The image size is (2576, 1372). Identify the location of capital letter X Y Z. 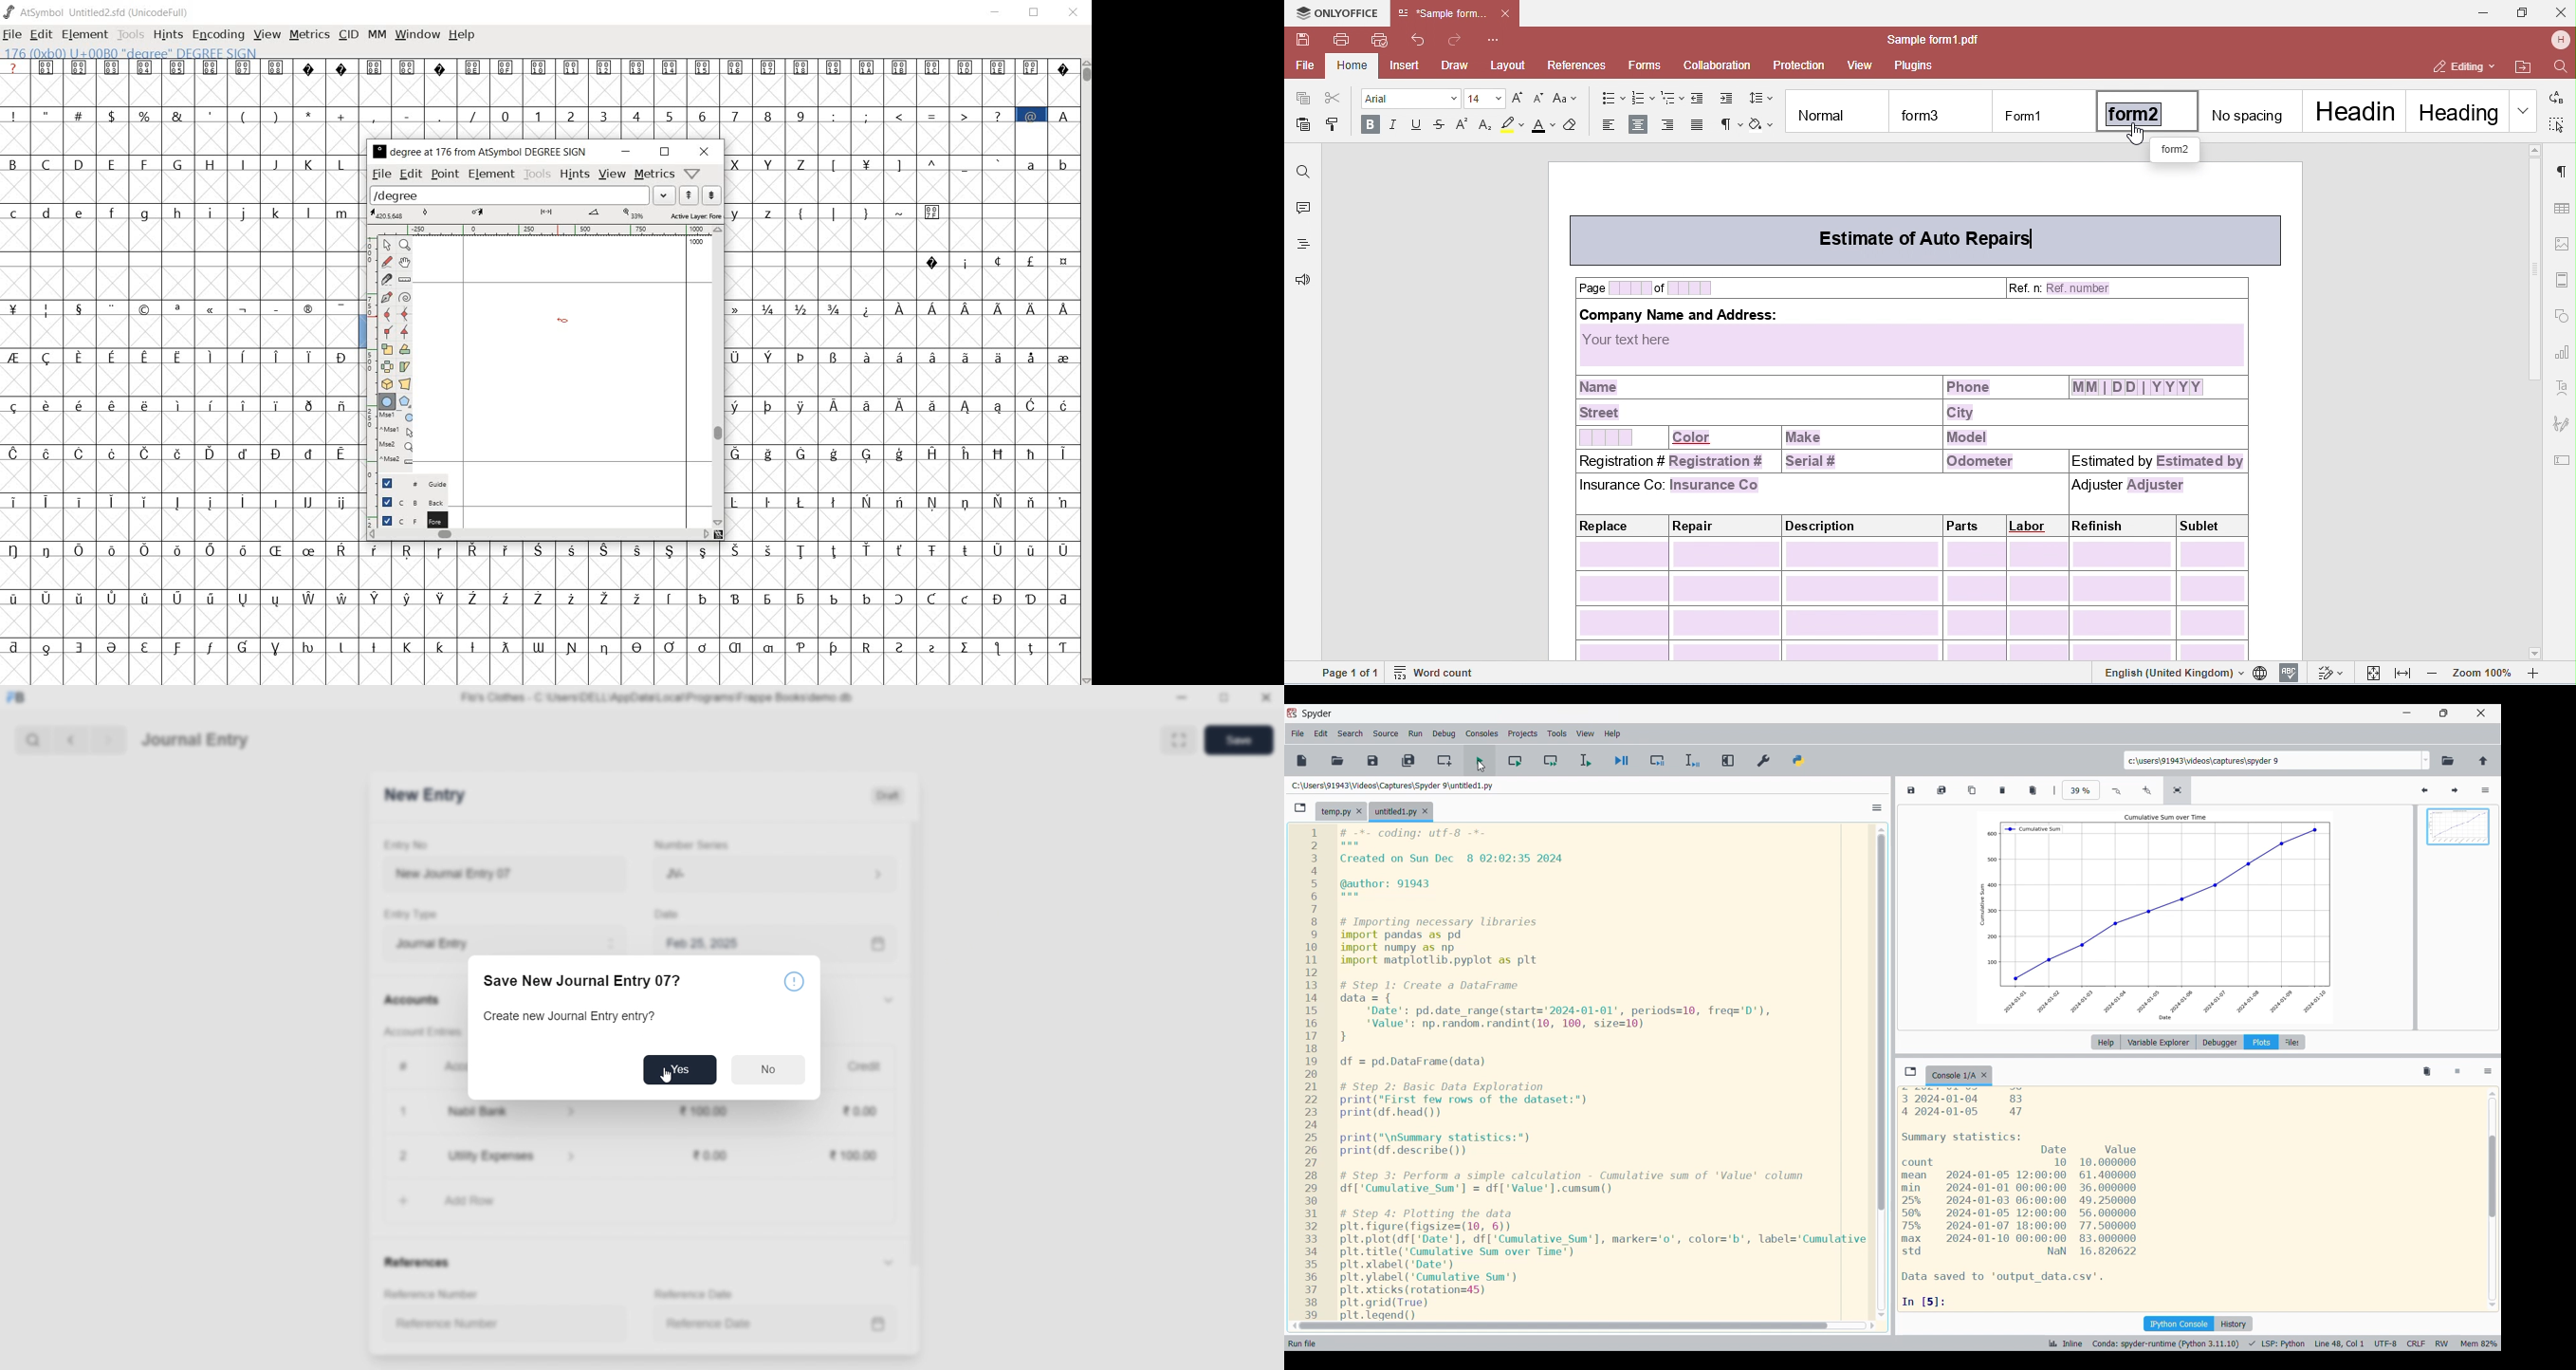
(774, 164).